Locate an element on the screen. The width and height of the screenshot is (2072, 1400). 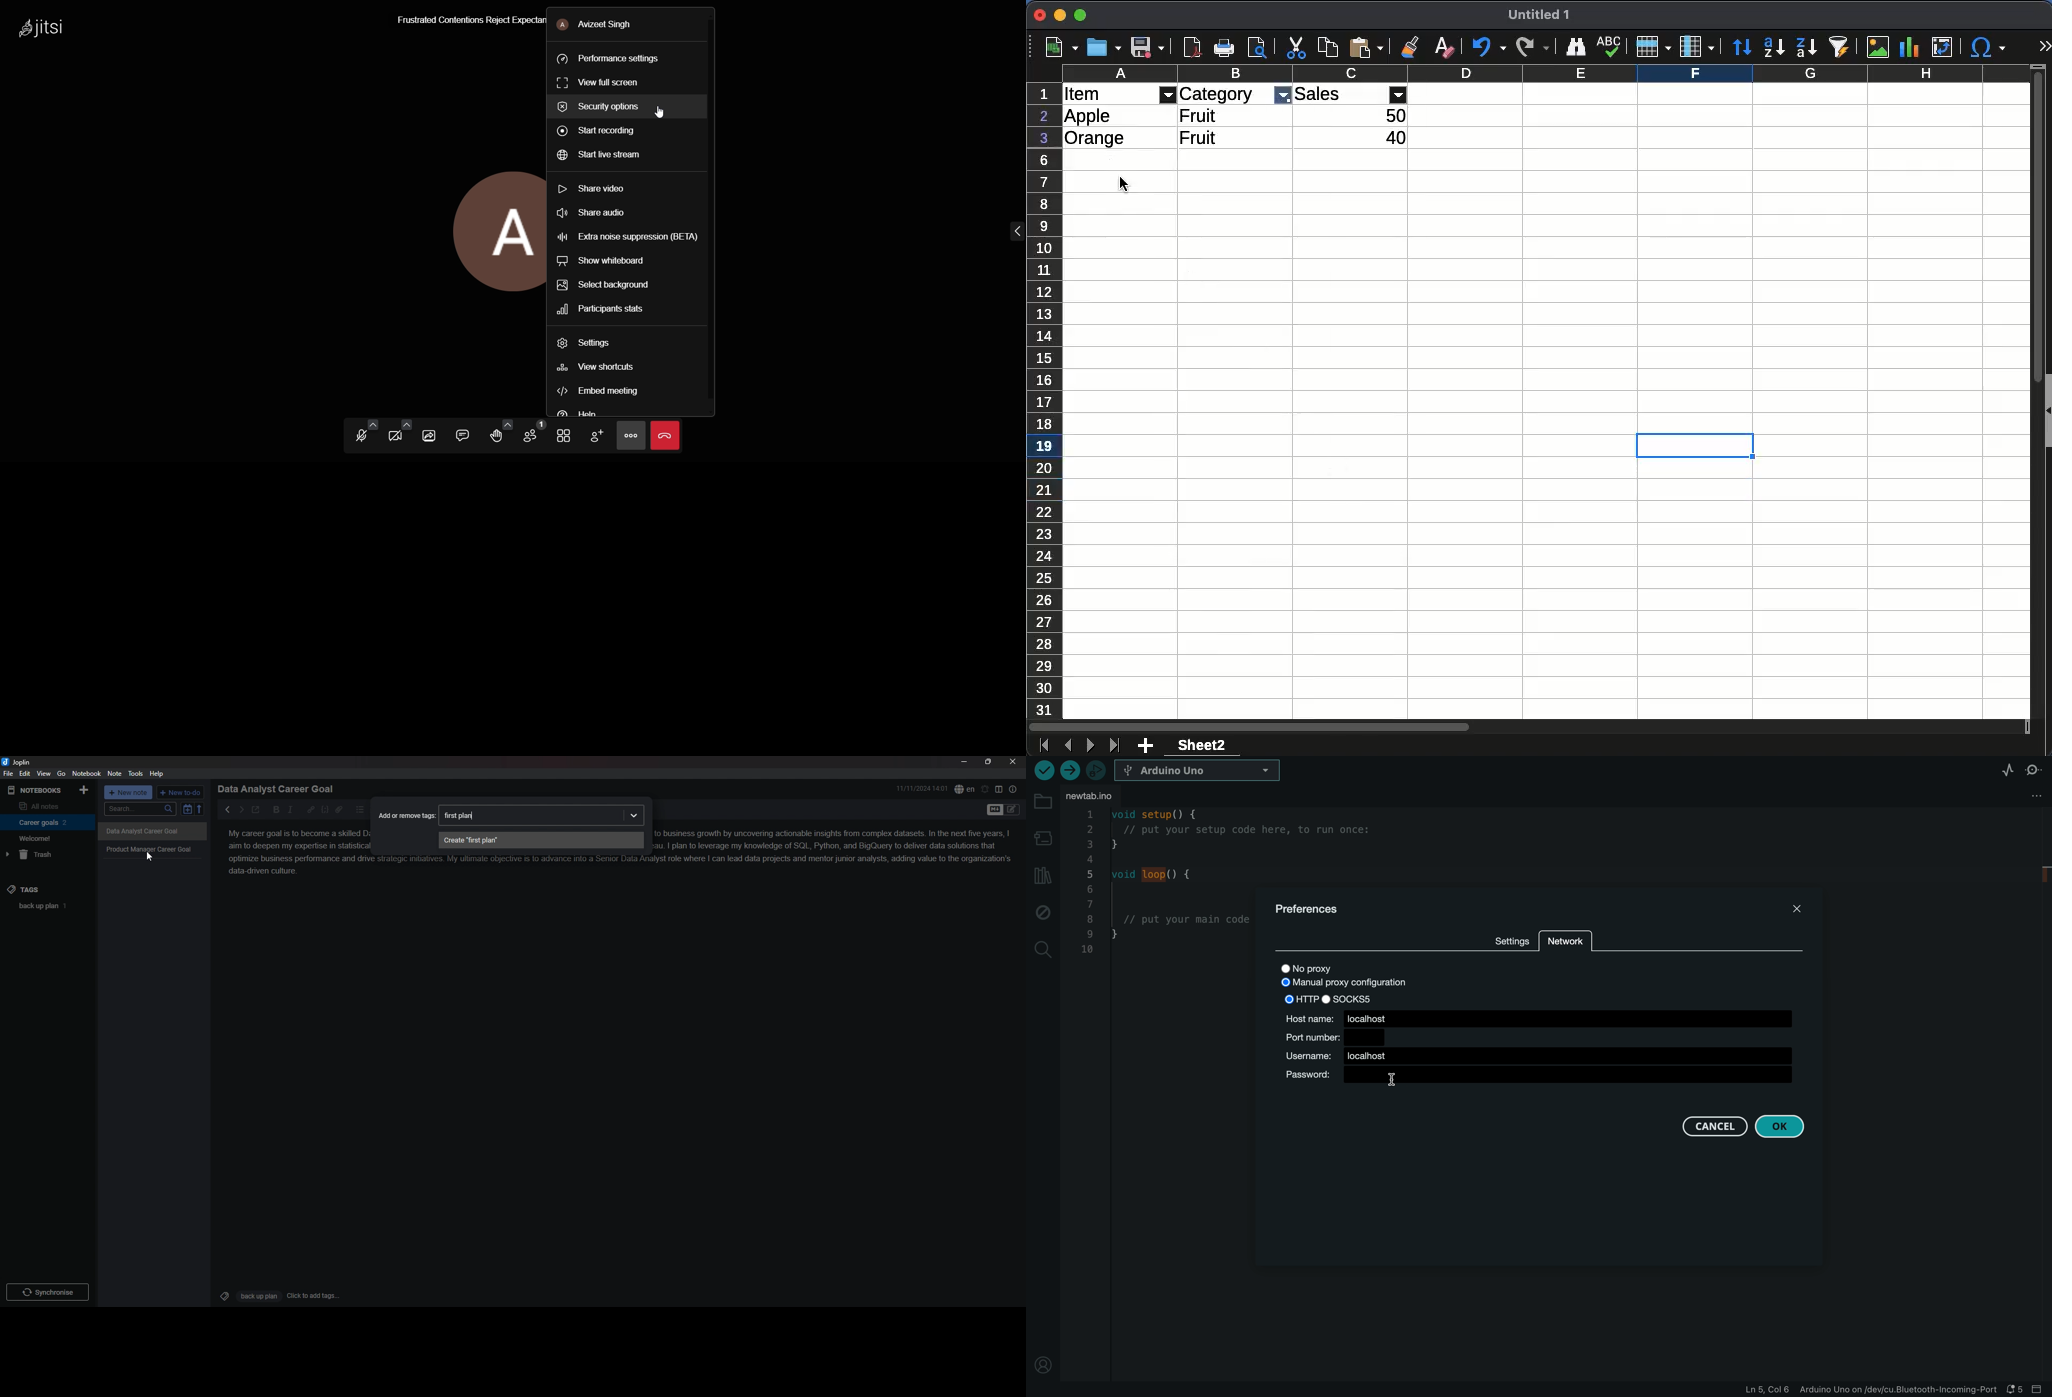
hyperlink is located at coordinates (310, 810).